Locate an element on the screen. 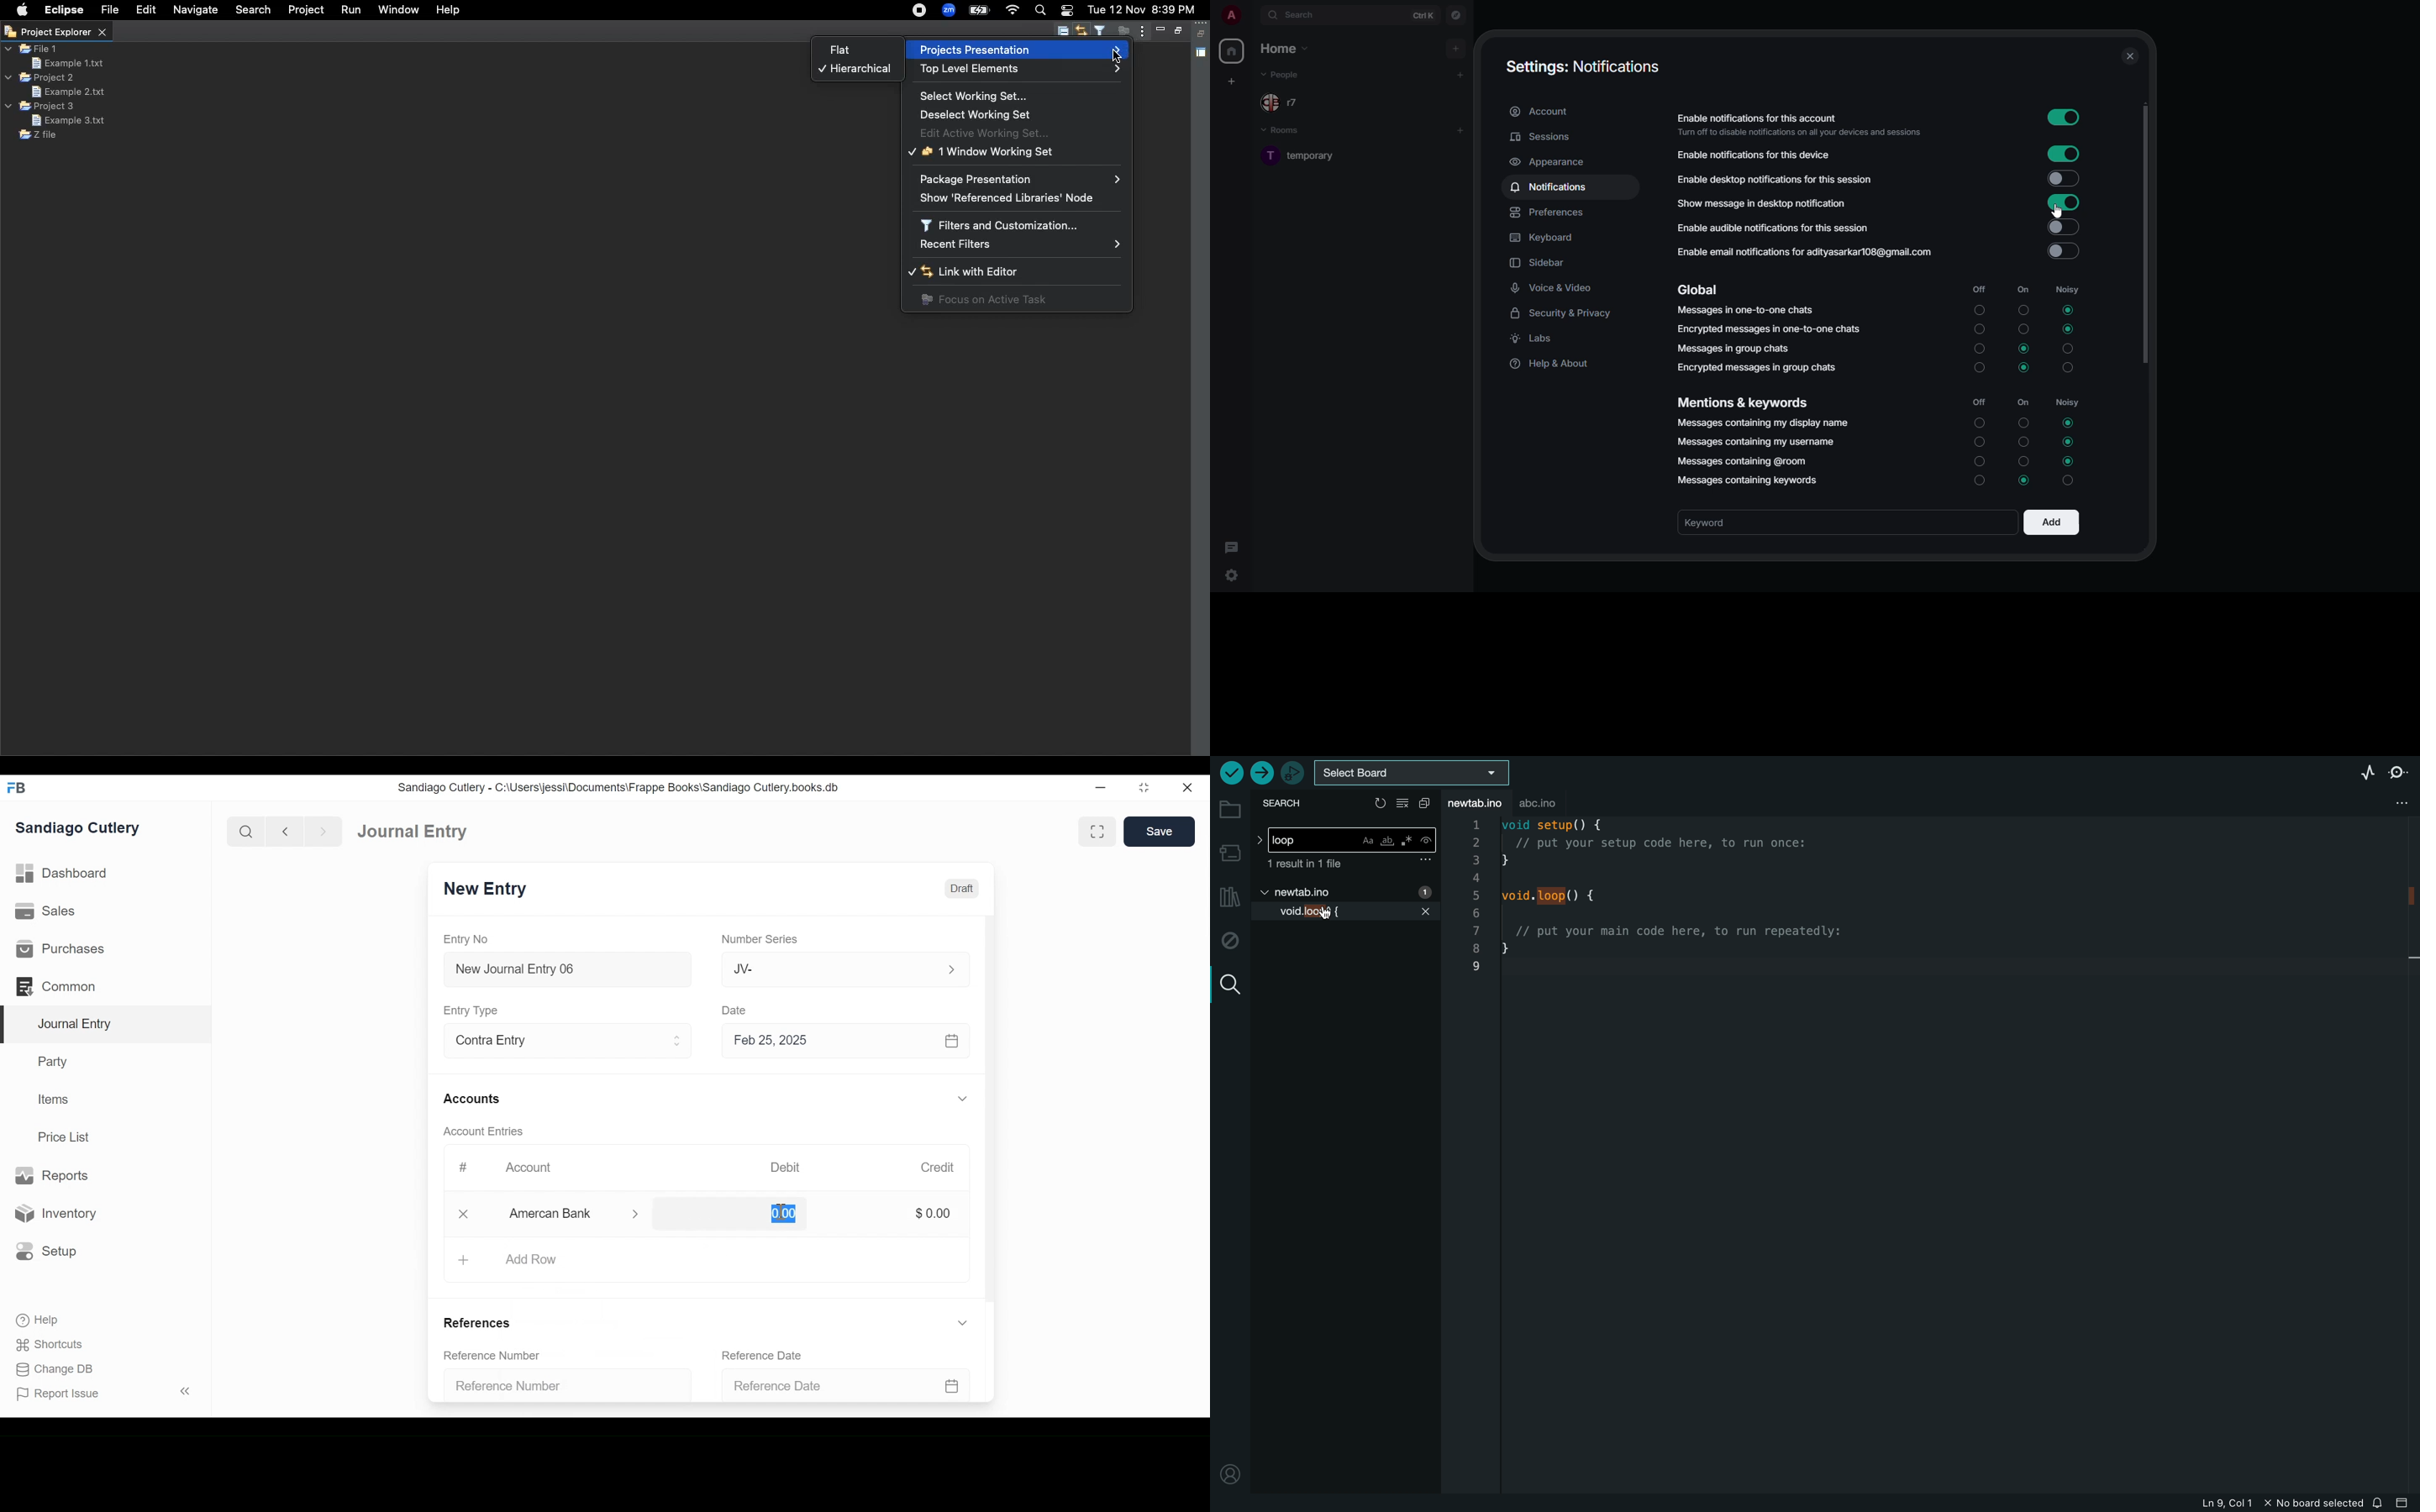 The width and height of the screenshot is (2436, 1512). enabled is located at coordinates (2065, 117).